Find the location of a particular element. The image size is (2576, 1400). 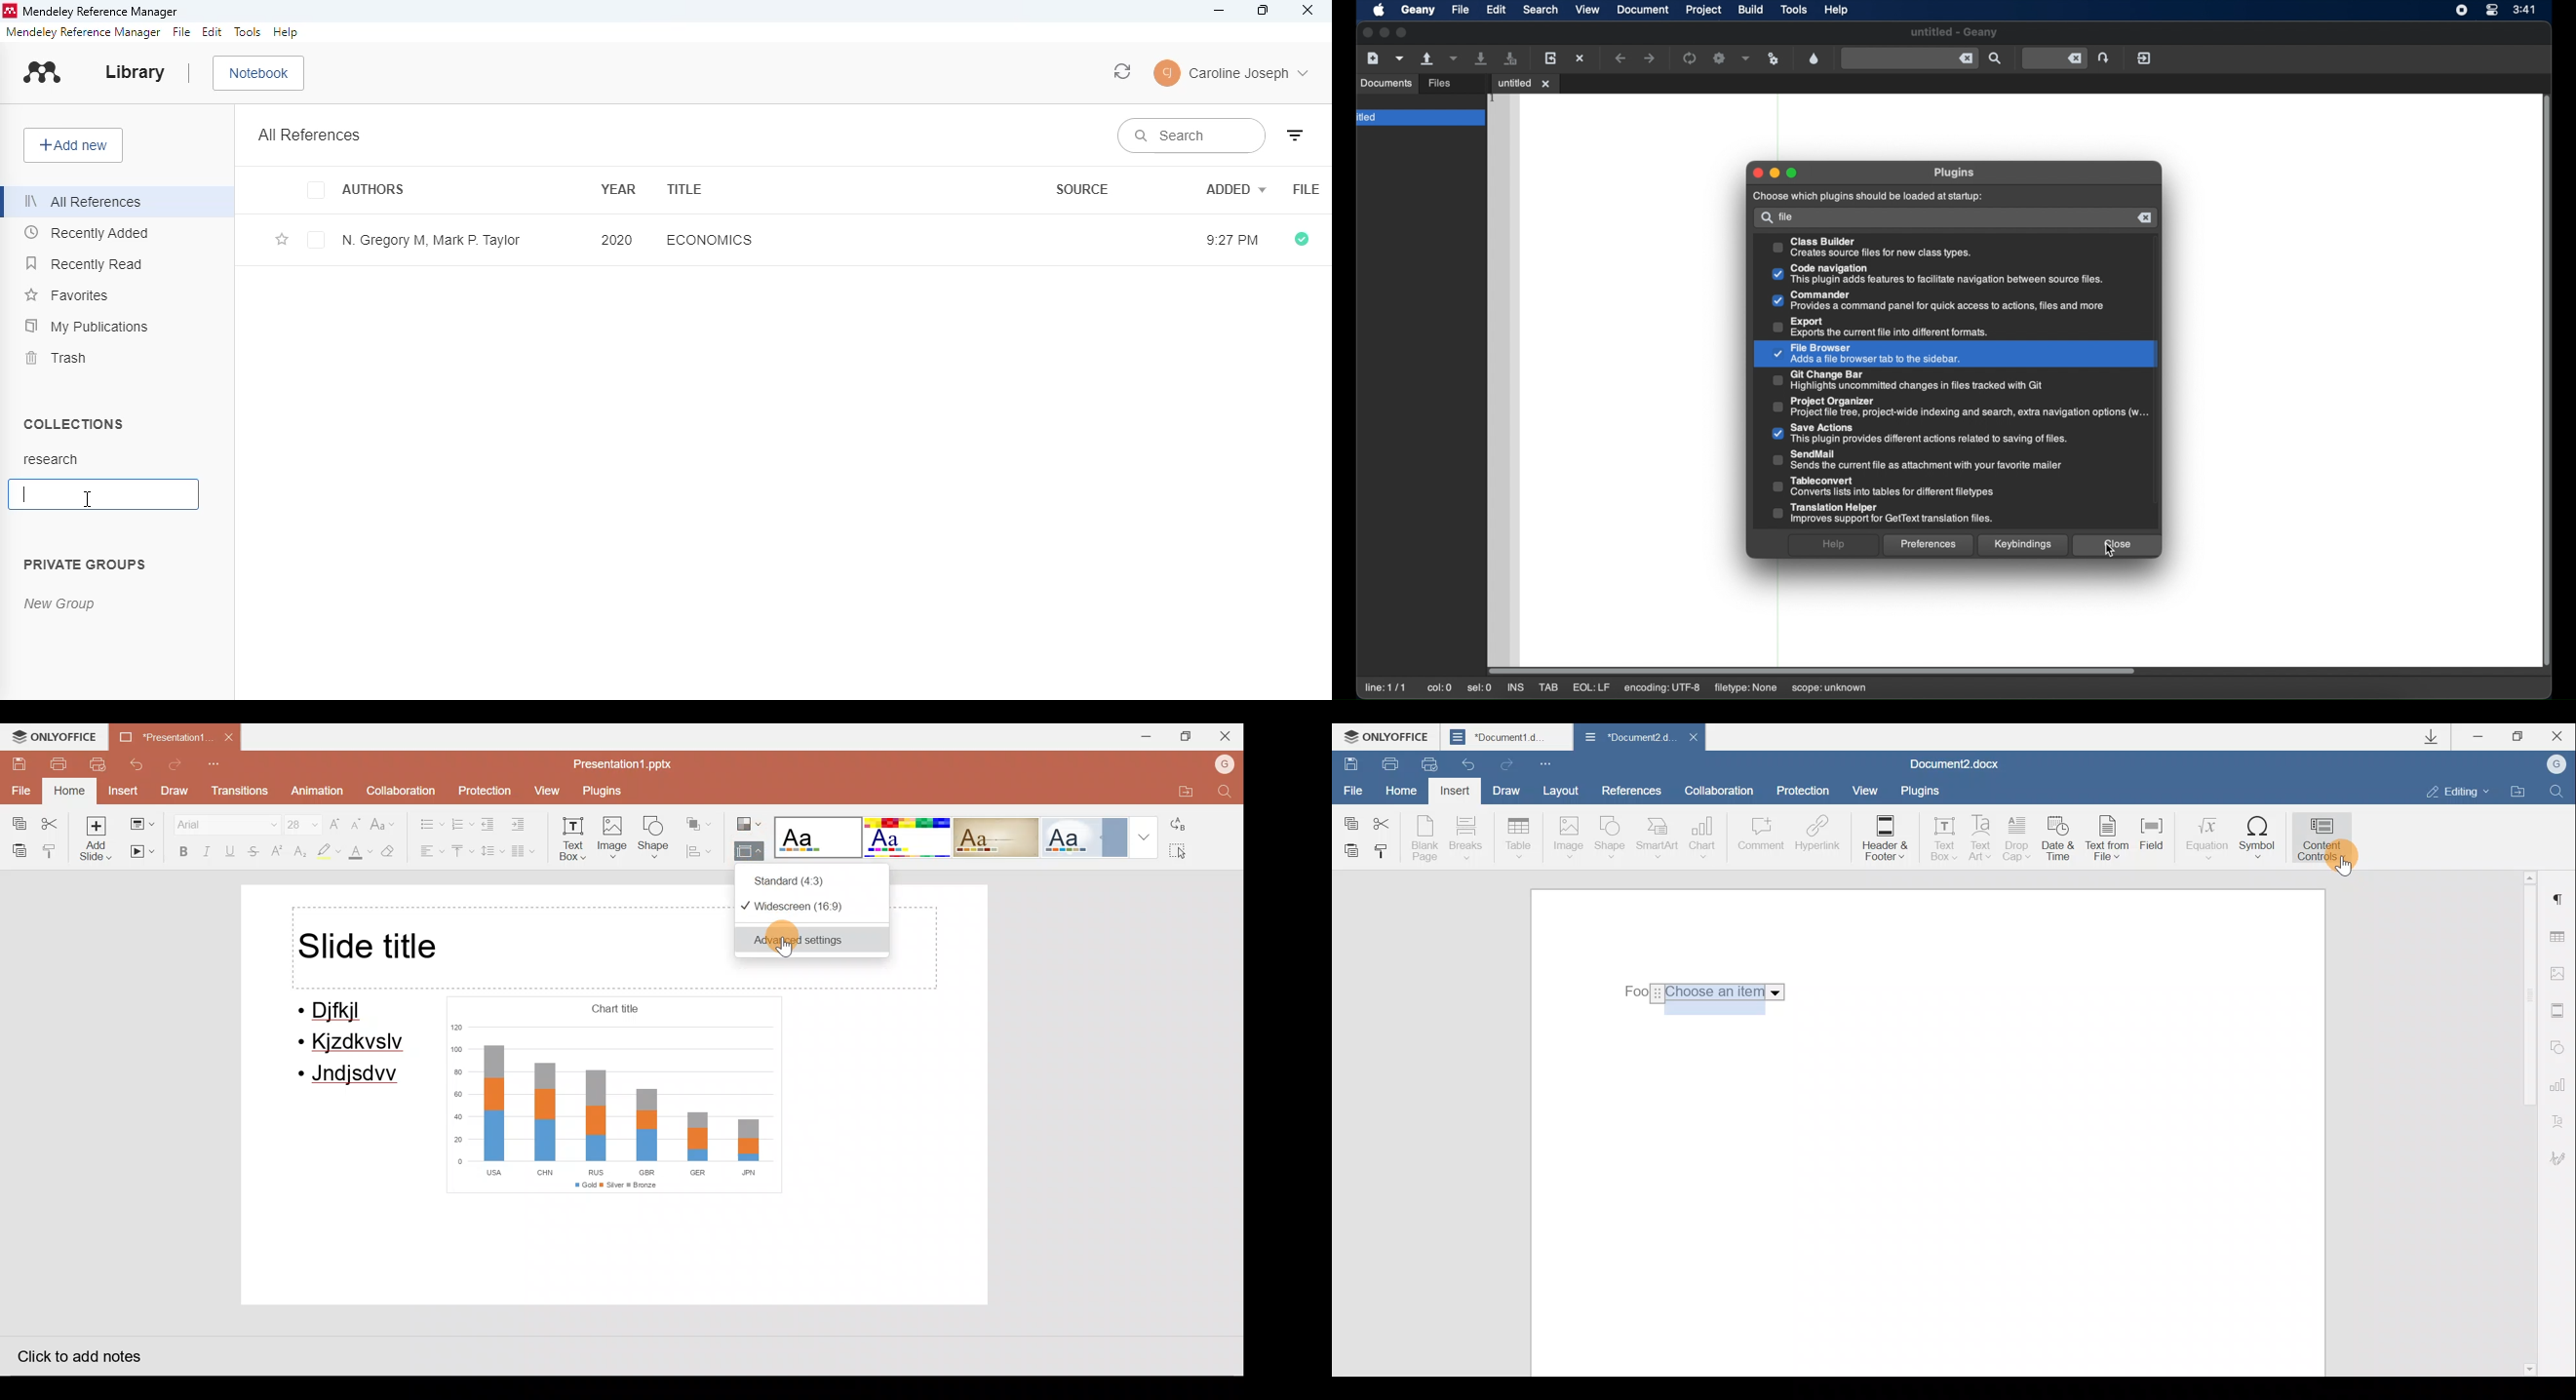

Paragraph settings is located at coordinates (2560, 900).